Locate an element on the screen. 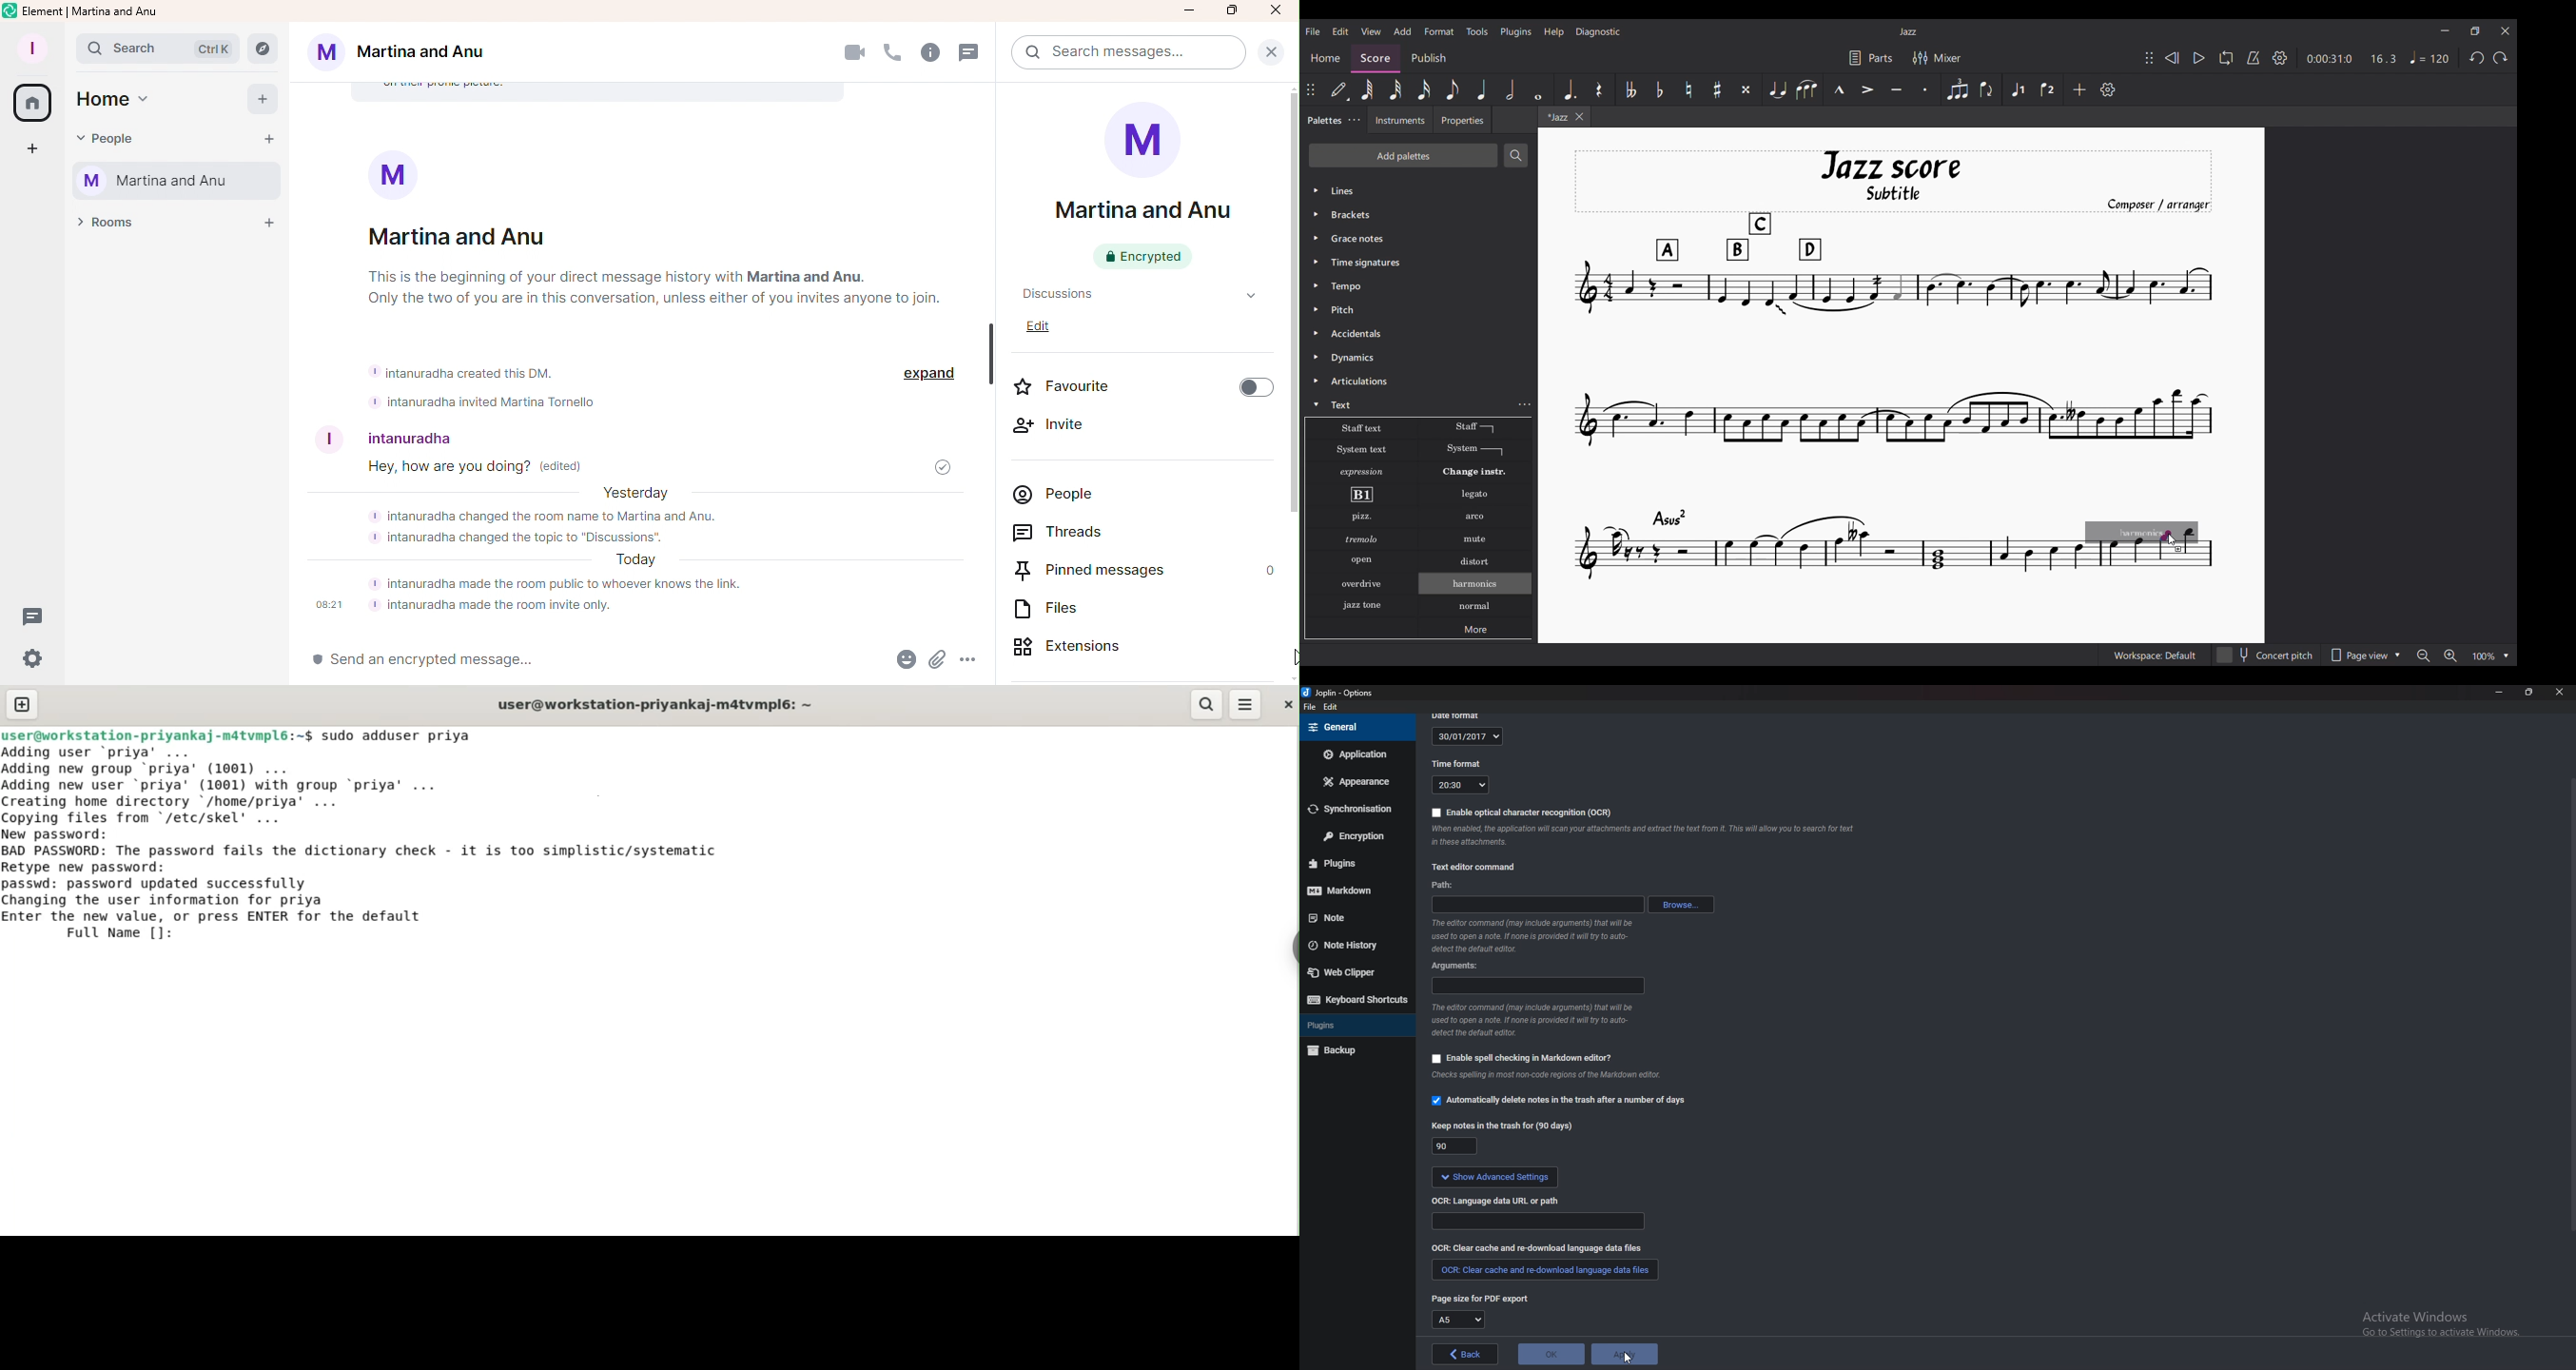 The width and height of the screenshot is (2576, 1372). expand is located at coordinates (932, 373).